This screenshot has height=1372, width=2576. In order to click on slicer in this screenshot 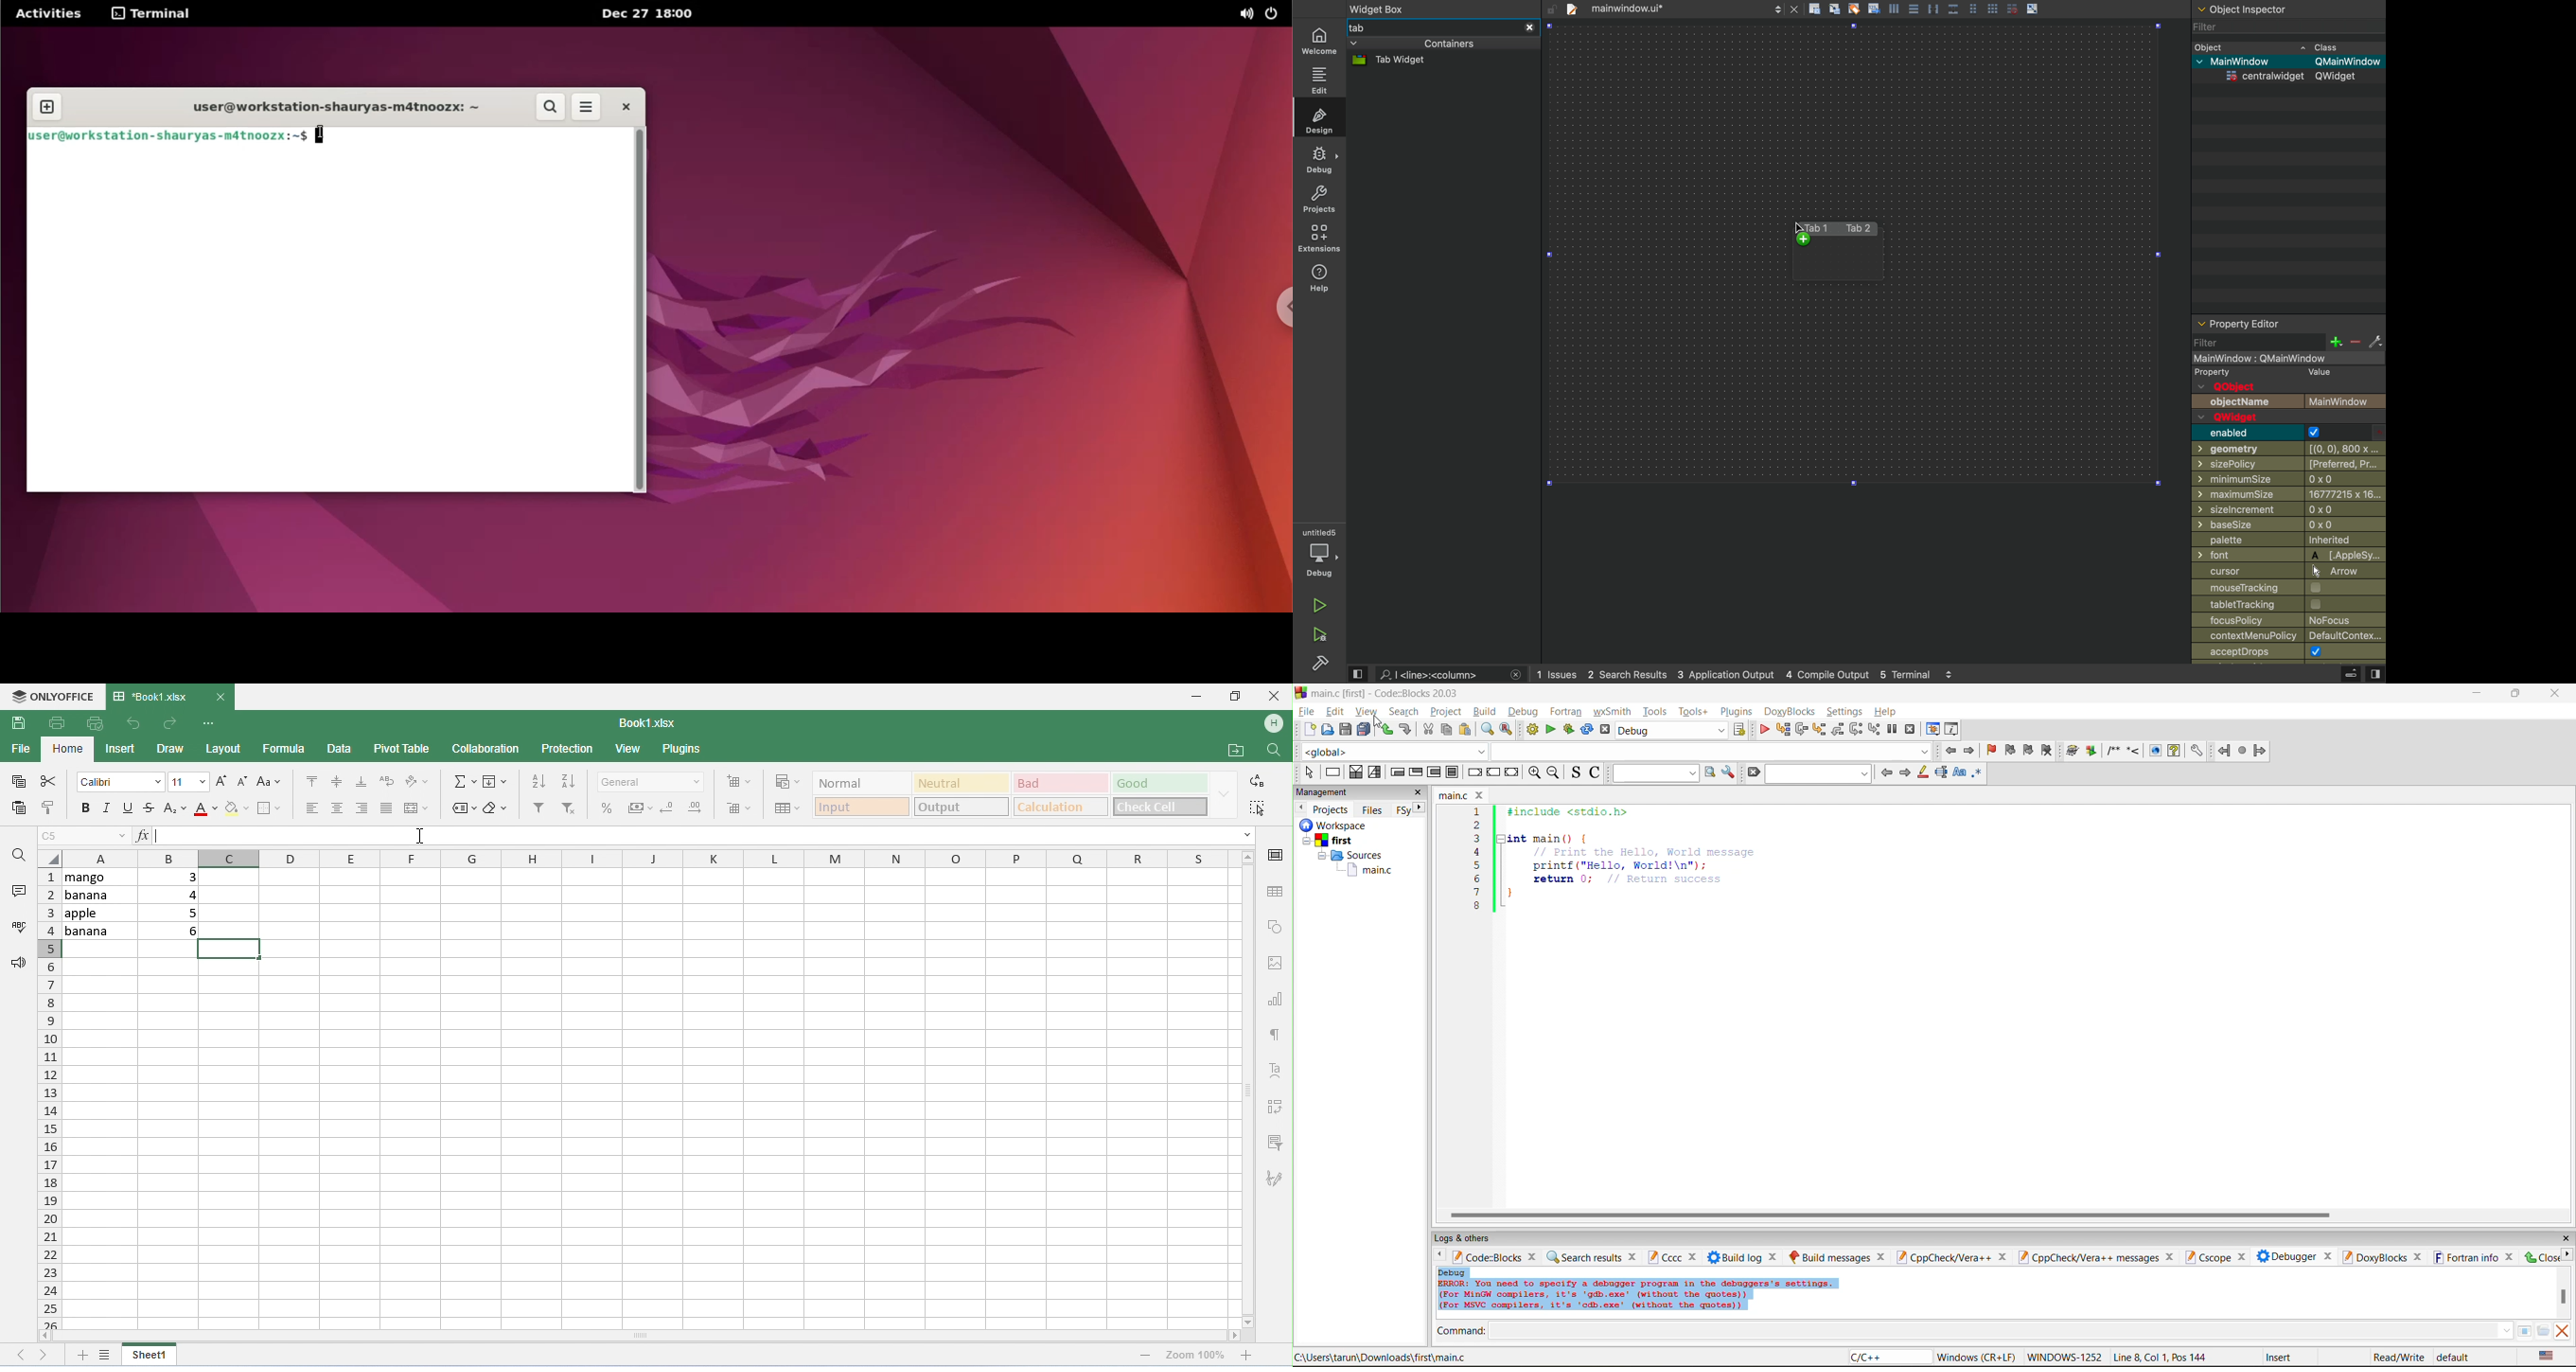, I will do `click(1277, 1143)`.